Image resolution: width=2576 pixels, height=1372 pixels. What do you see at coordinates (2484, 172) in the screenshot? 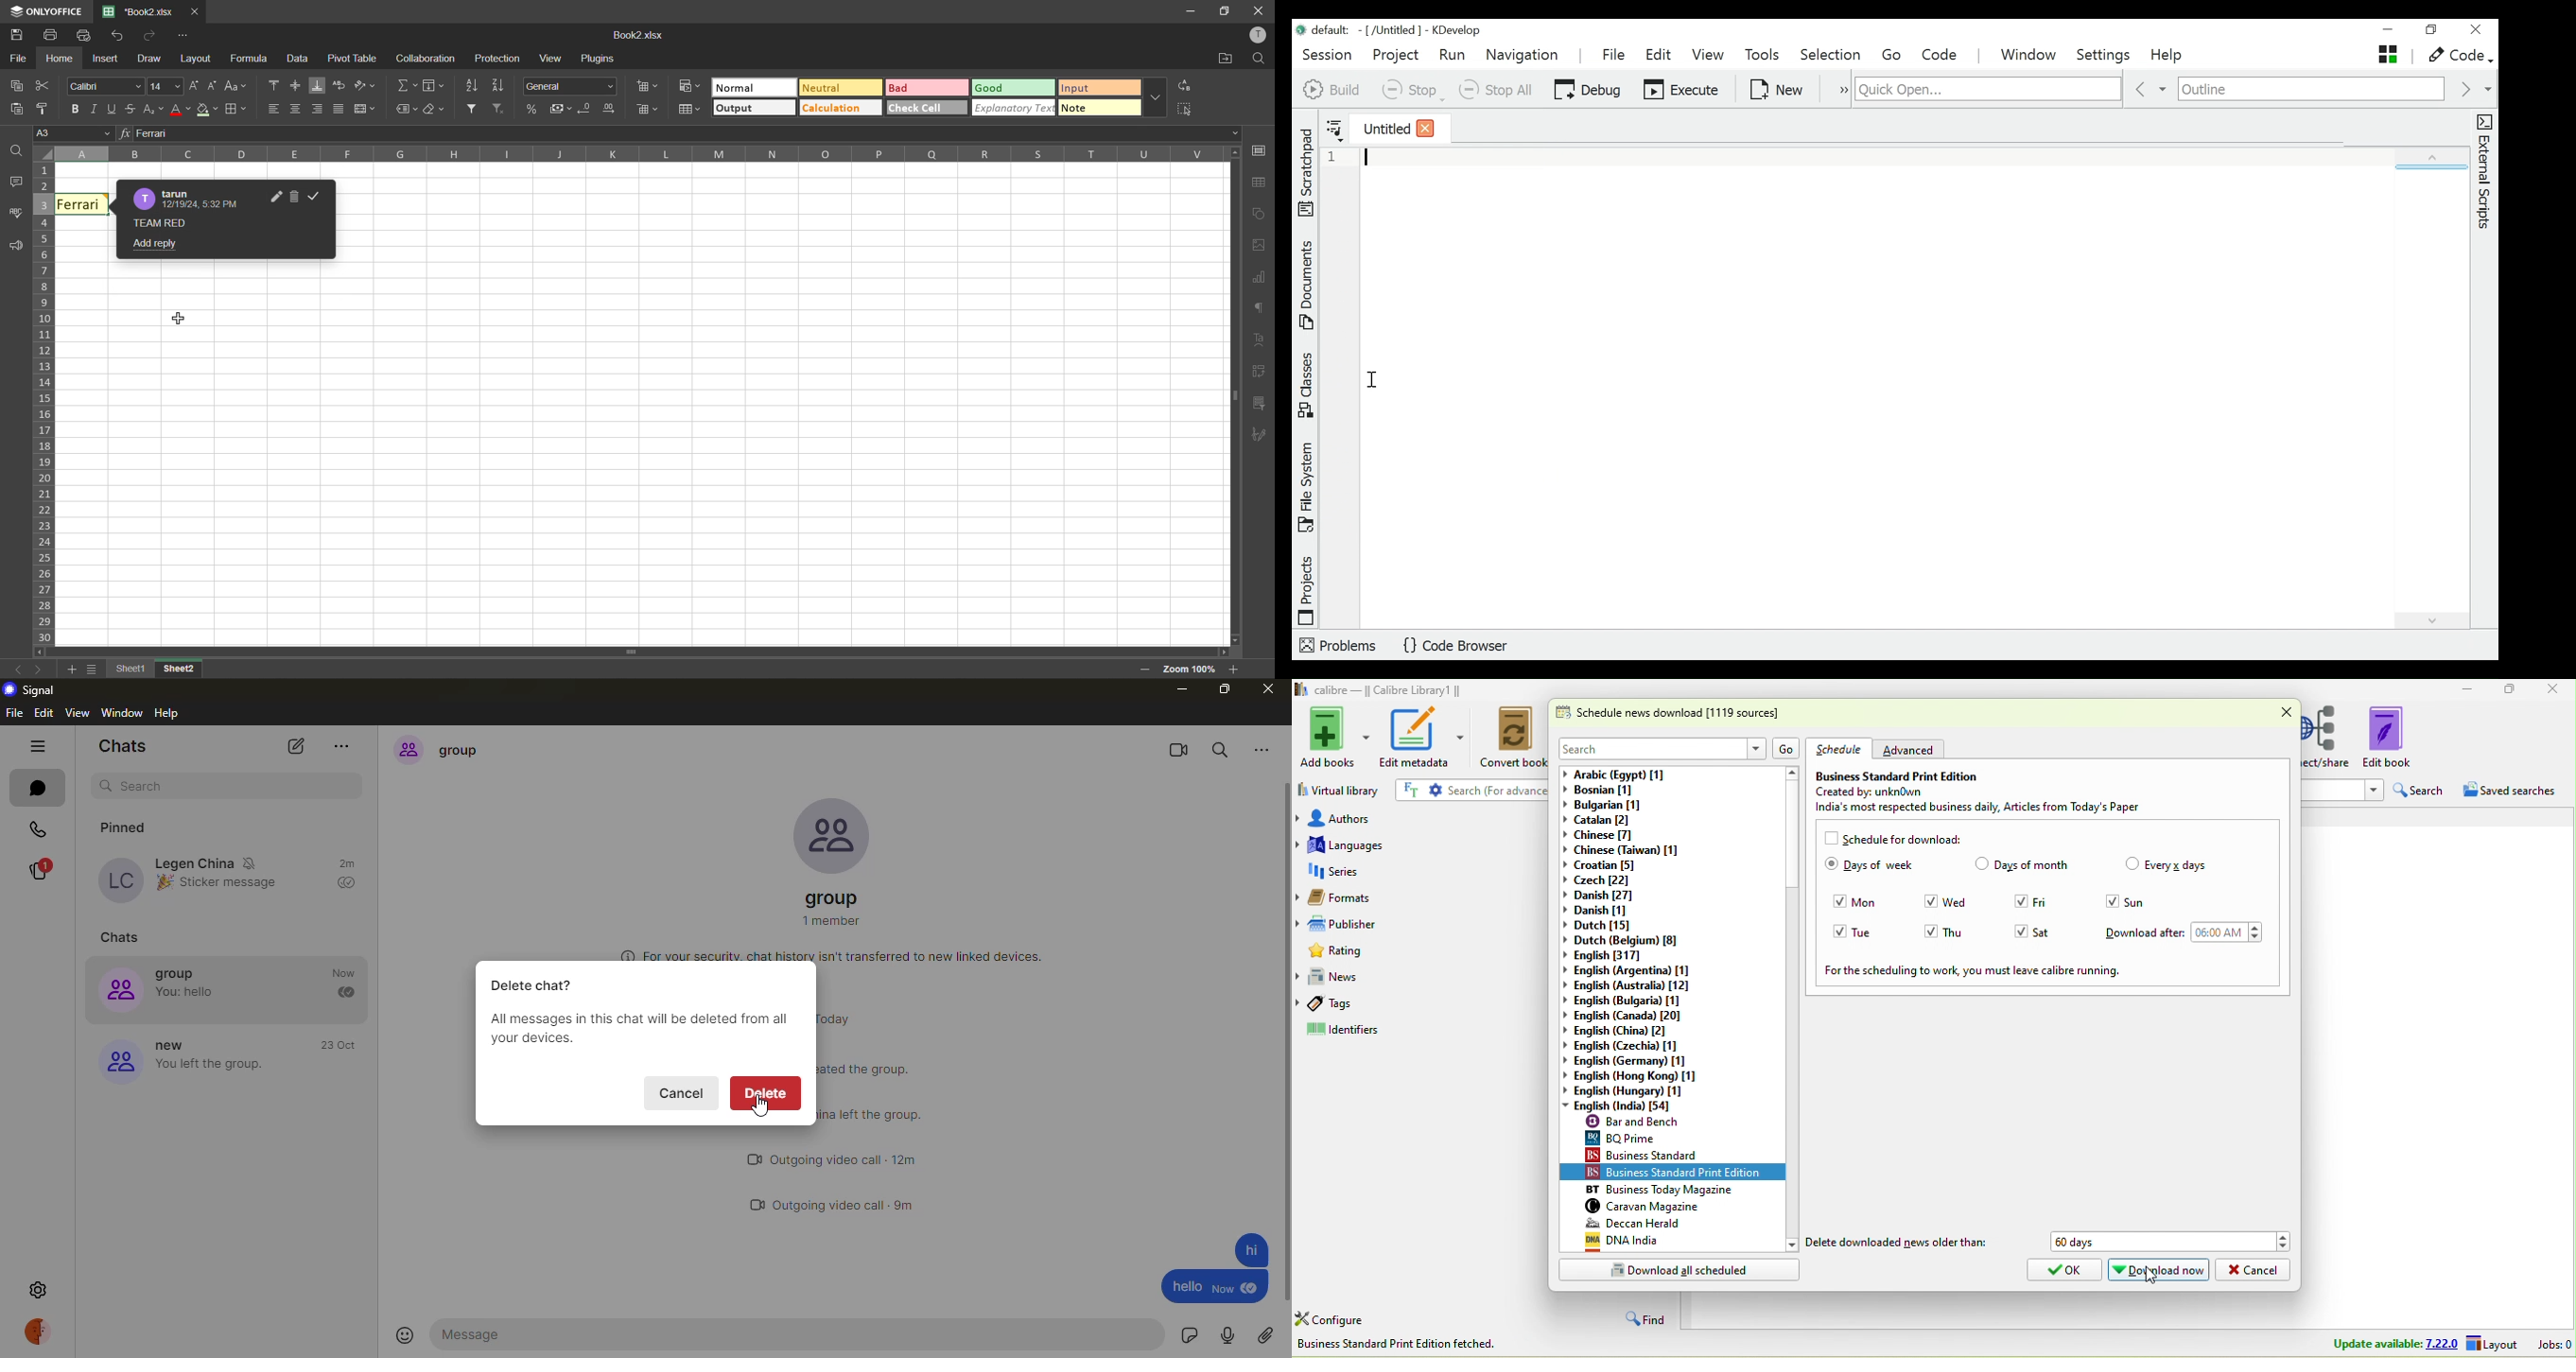
I see `External Scripts` at bounding box center [2484, 172].